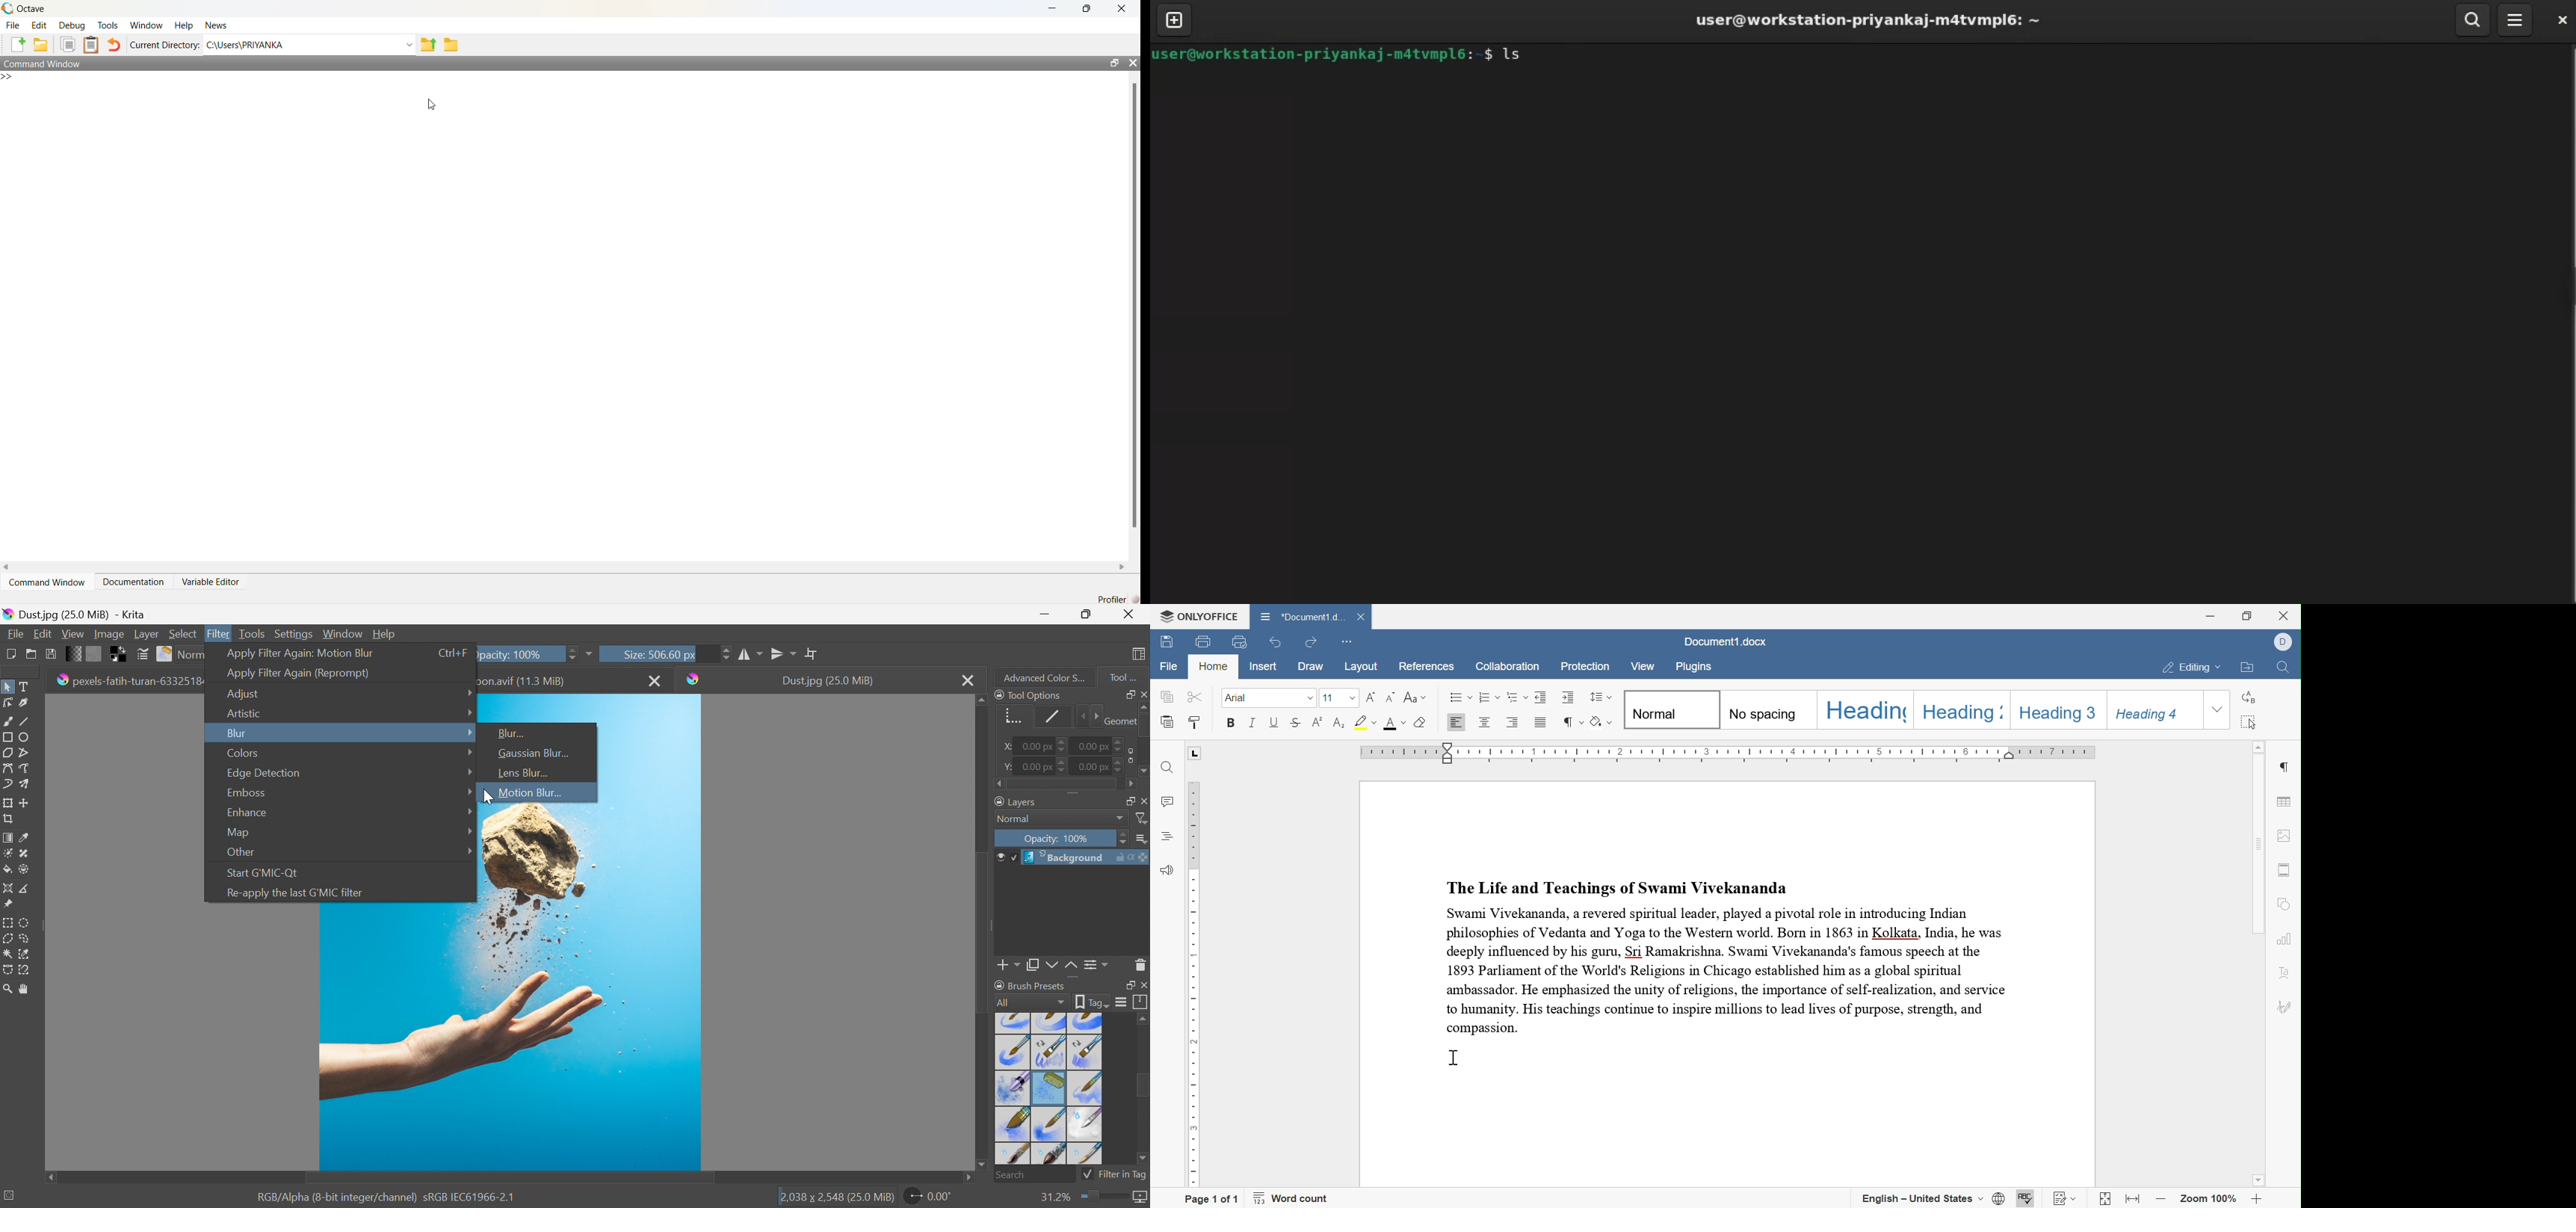 The height and width of the screenshot is (1232, 2576). What do you see at coordinates (1642, 668) in the screenshot?
I see `view` at bounding box center [1642, 668].